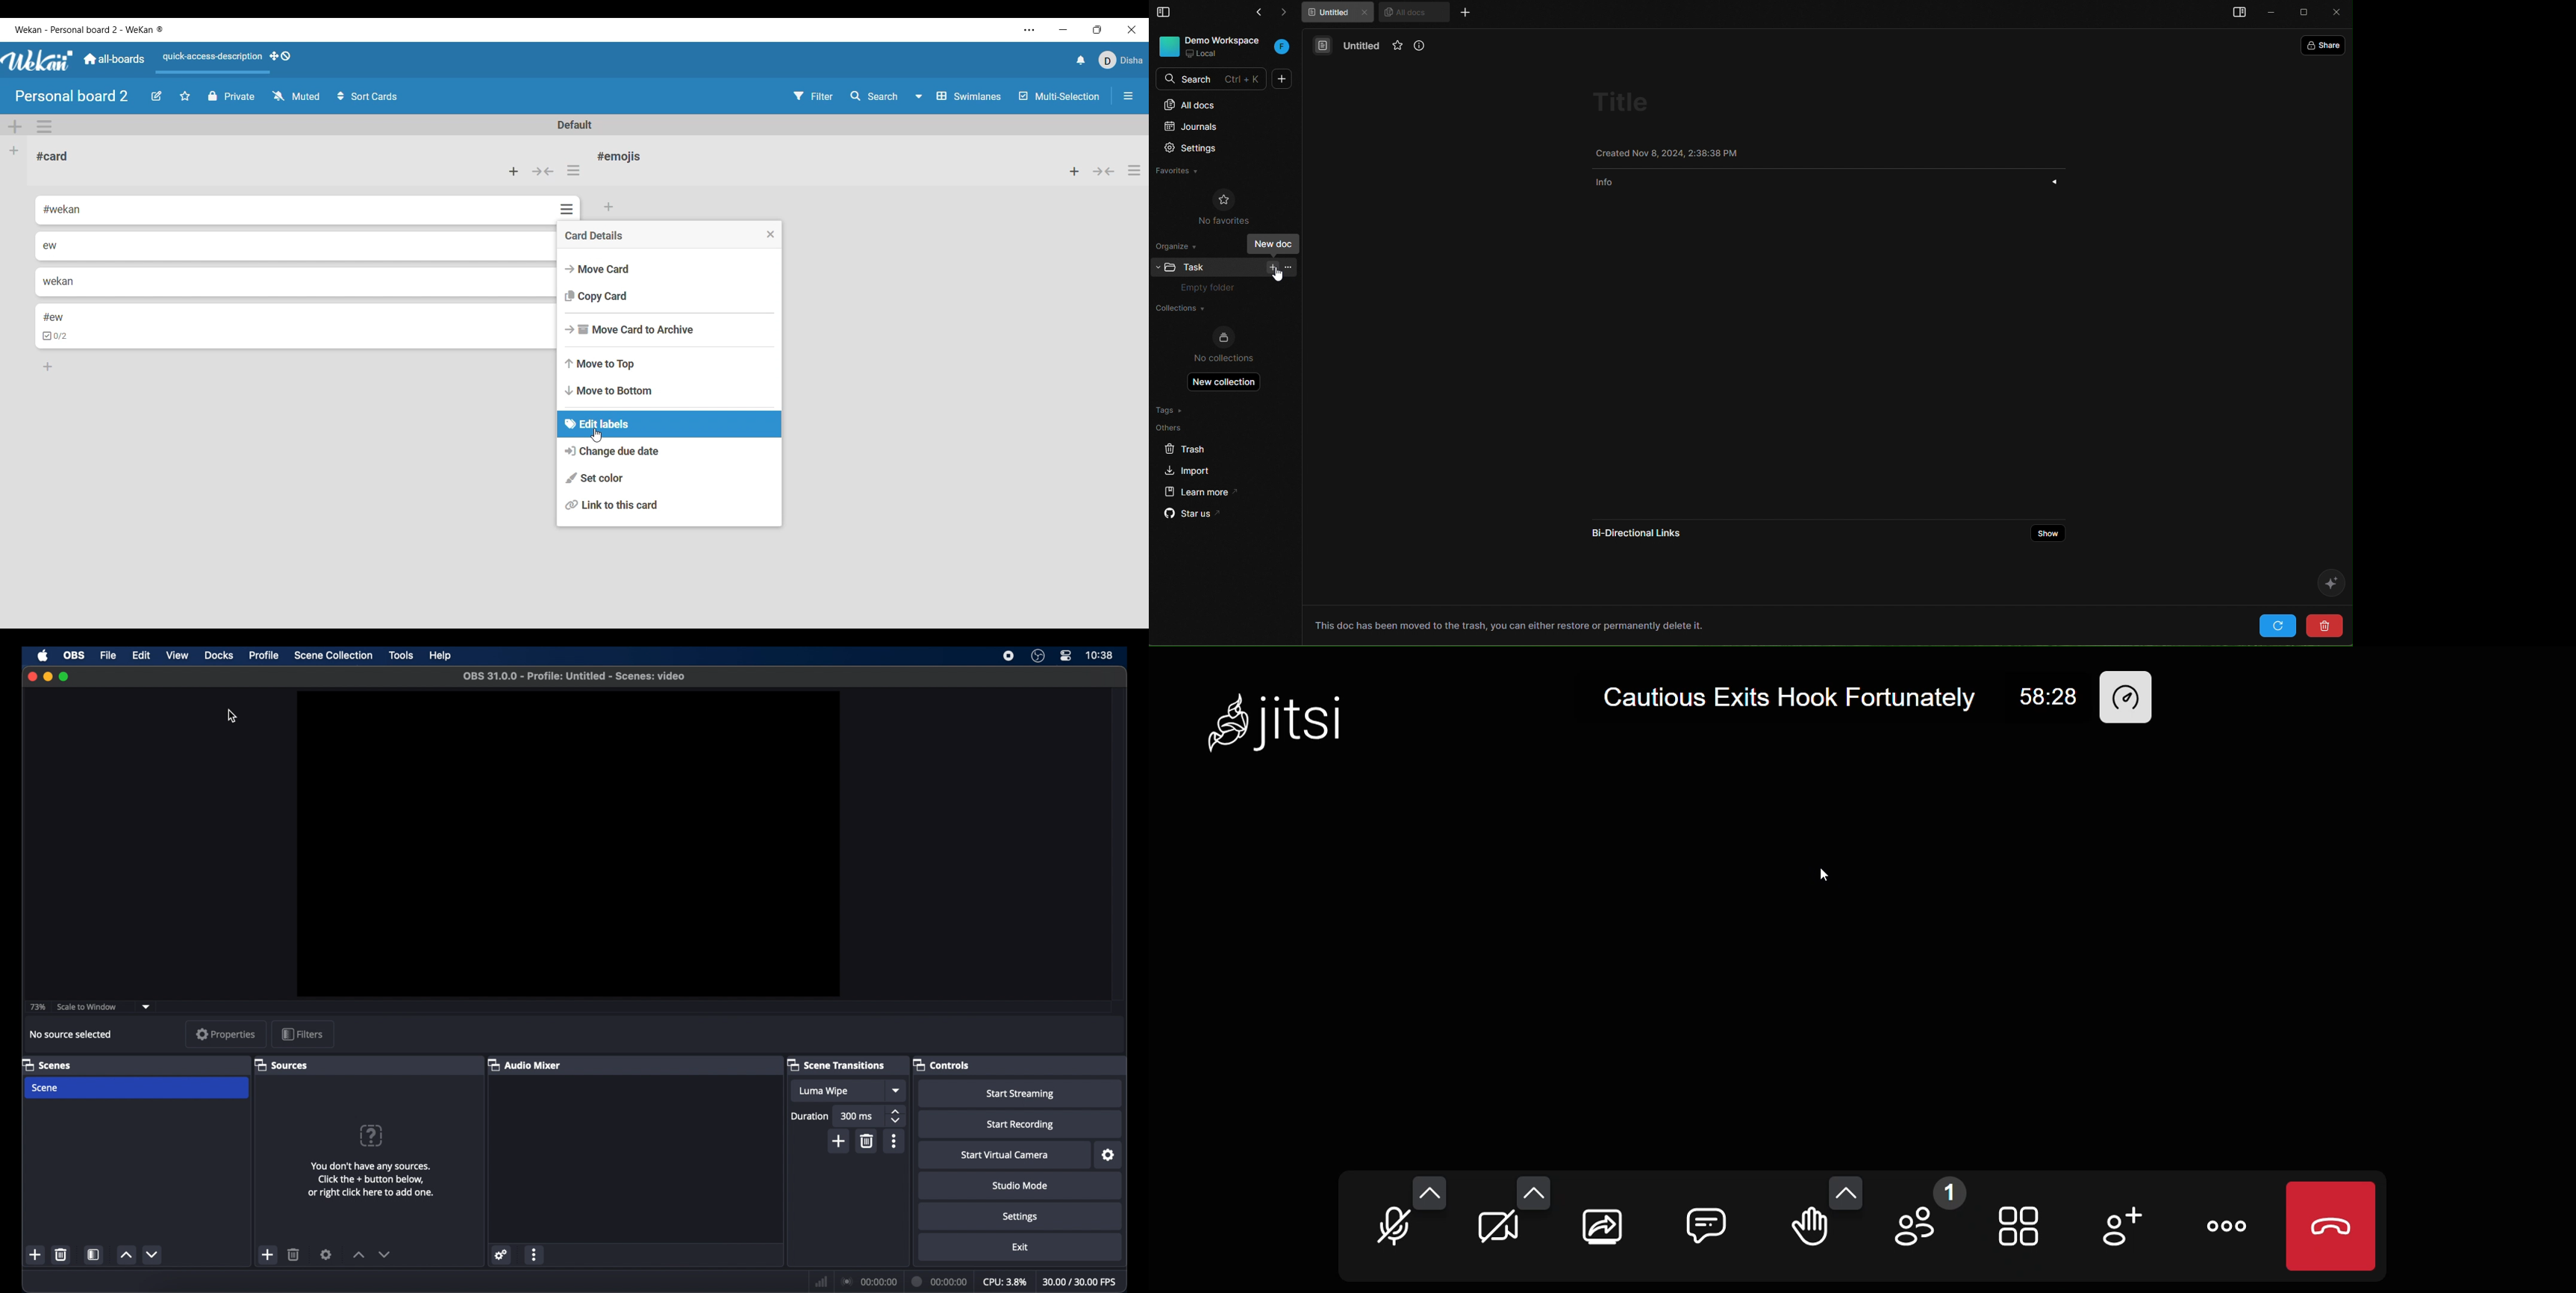 The image size is (2576, 1316). I want to click on dropdown, so click(897, 1090).